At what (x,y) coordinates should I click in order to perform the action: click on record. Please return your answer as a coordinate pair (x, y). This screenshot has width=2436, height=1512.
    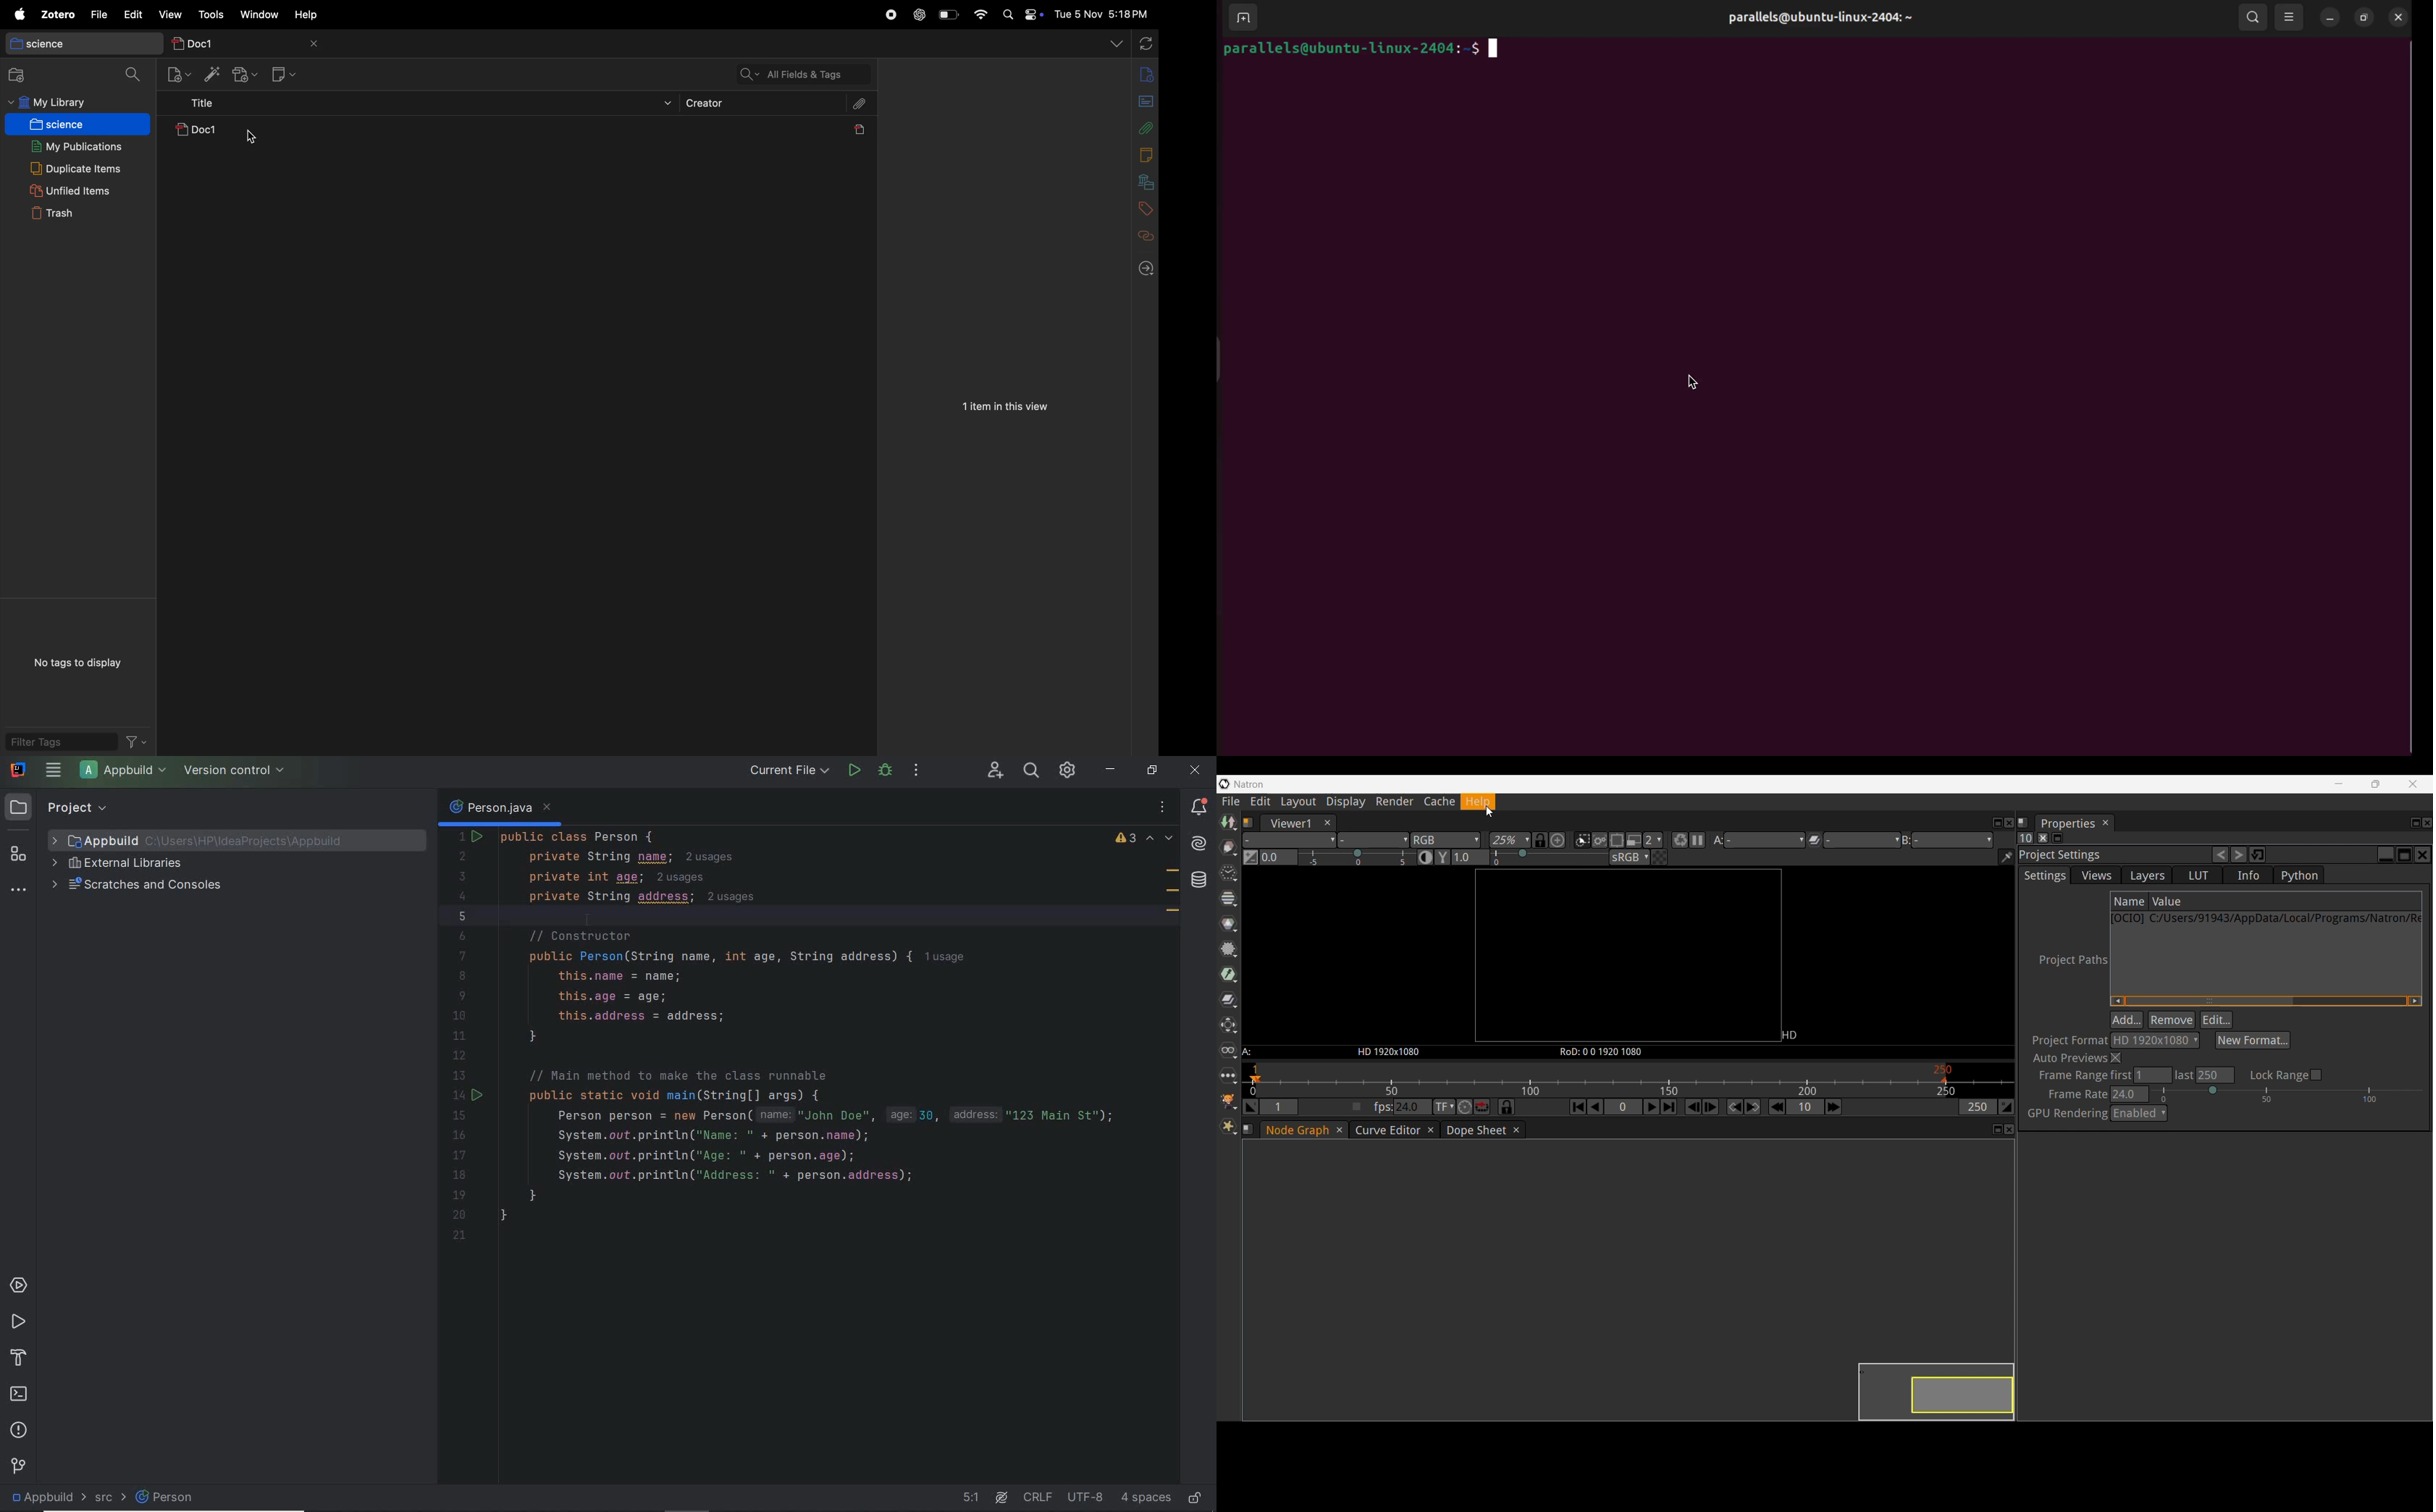
    Looking at the image, I should click on (889, 13).